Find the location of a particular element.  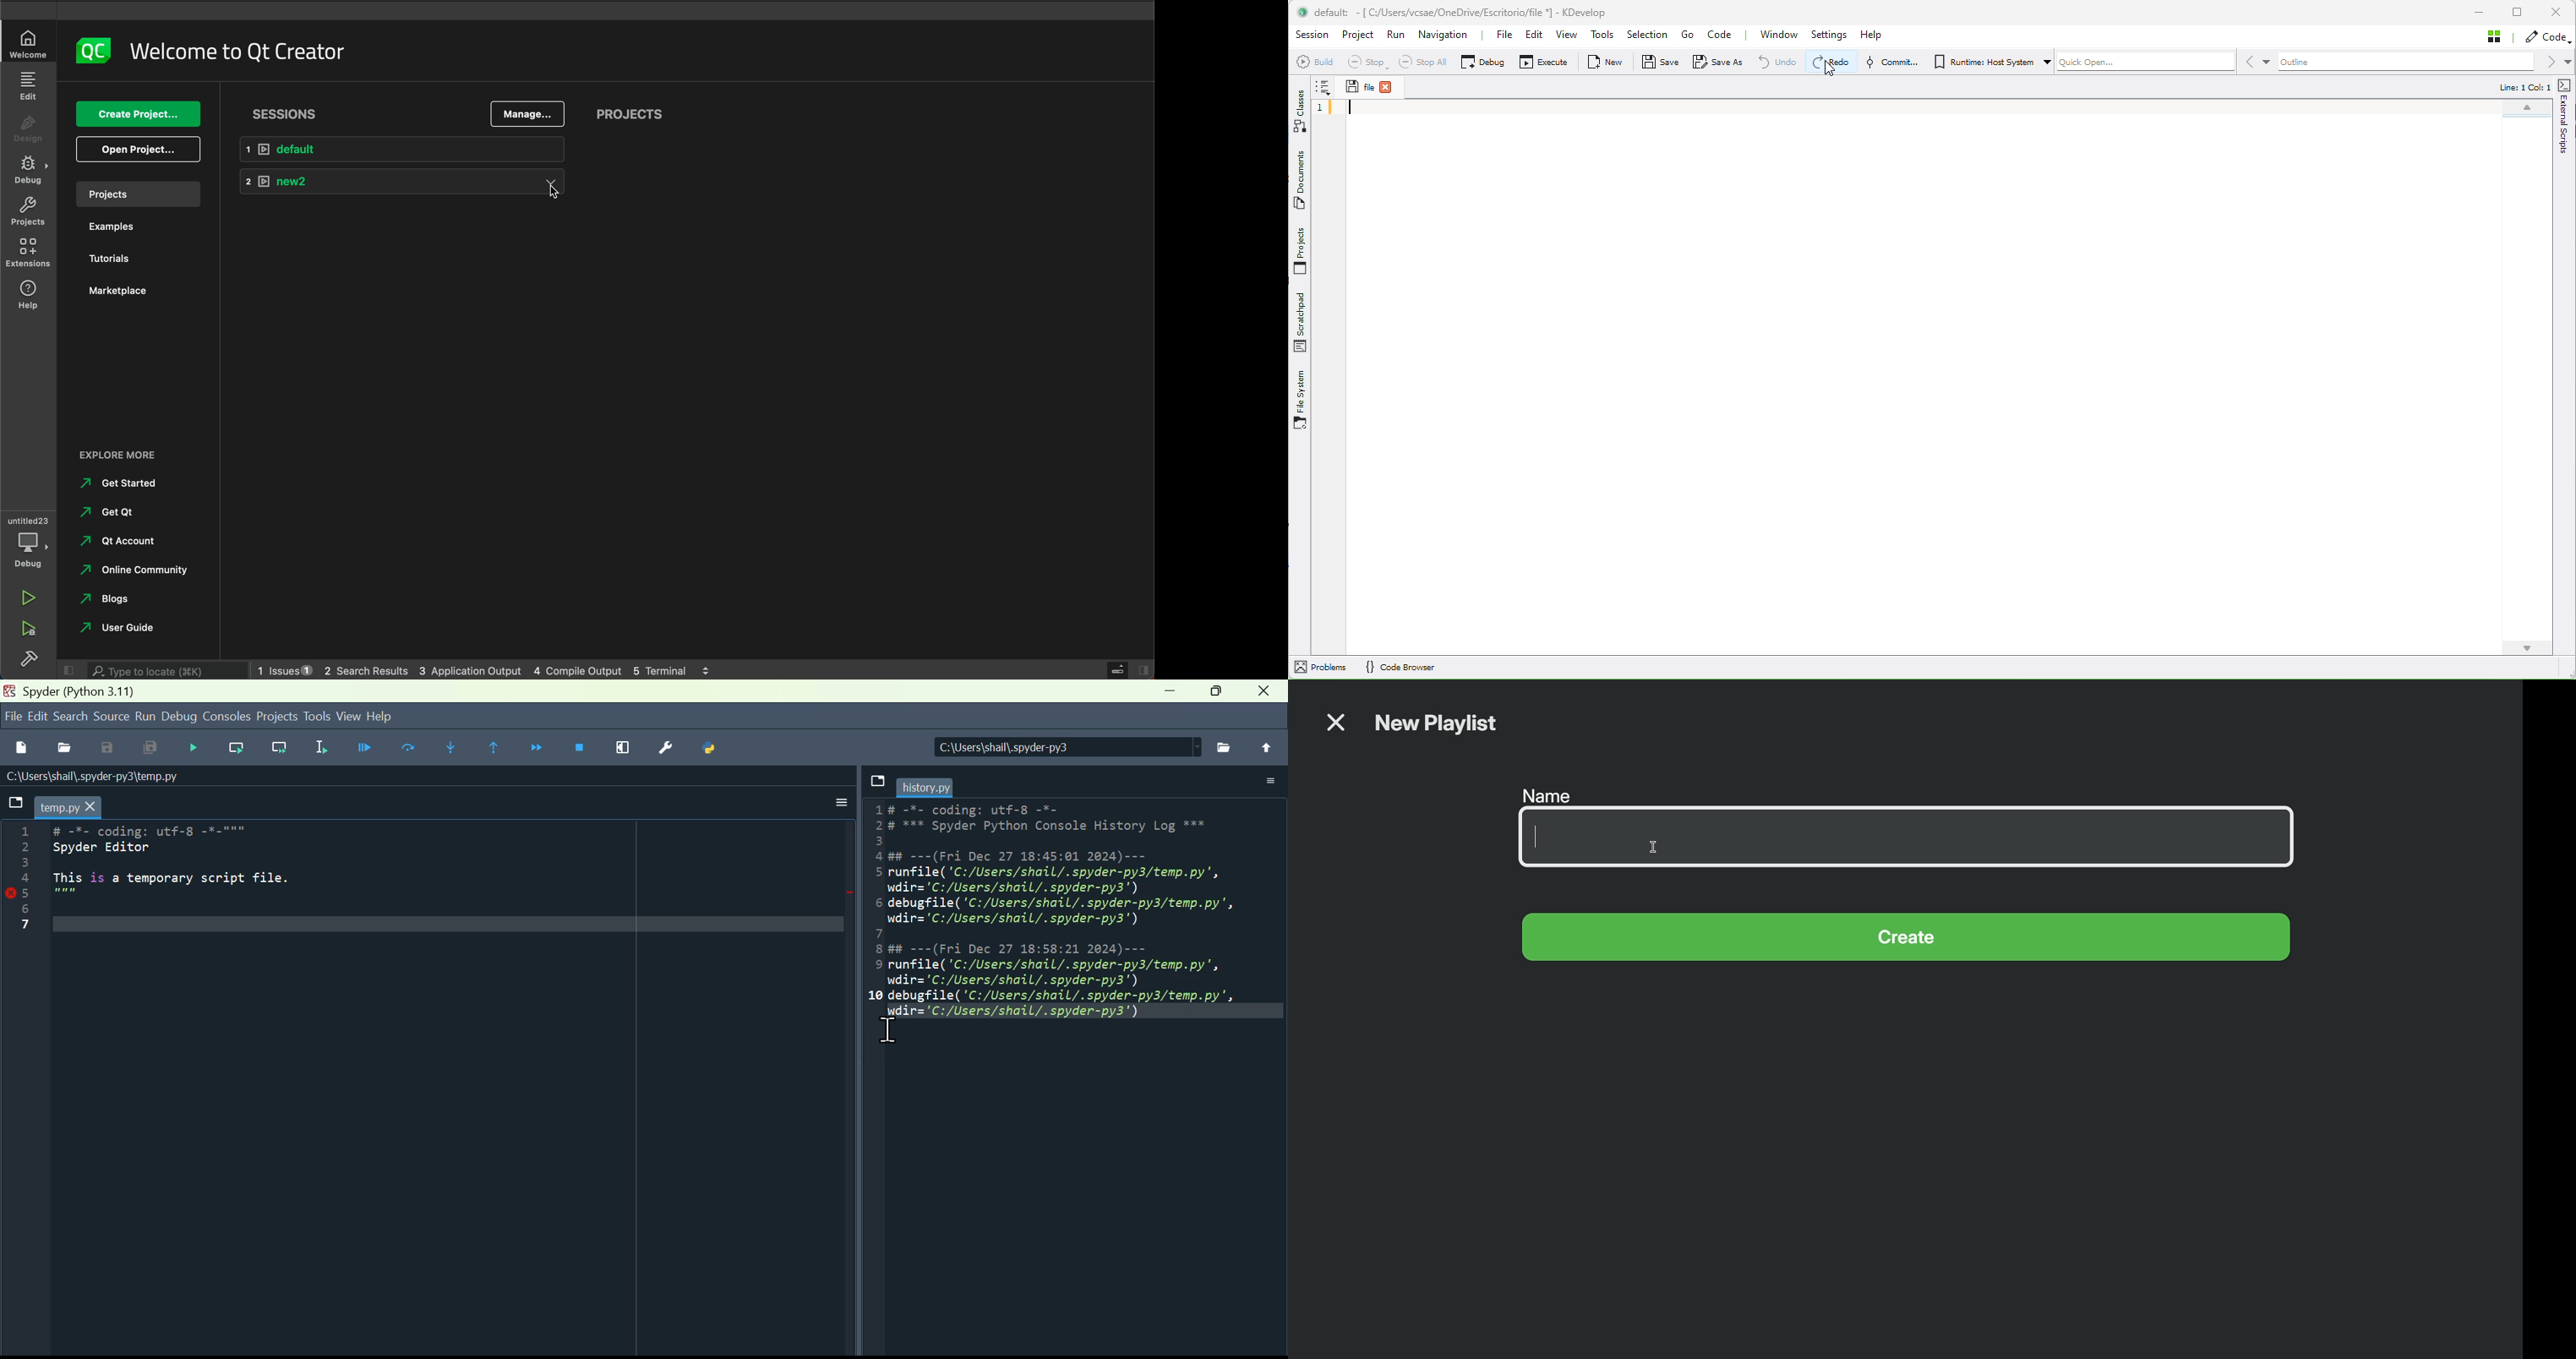

 is located at coordinates (149, 716).